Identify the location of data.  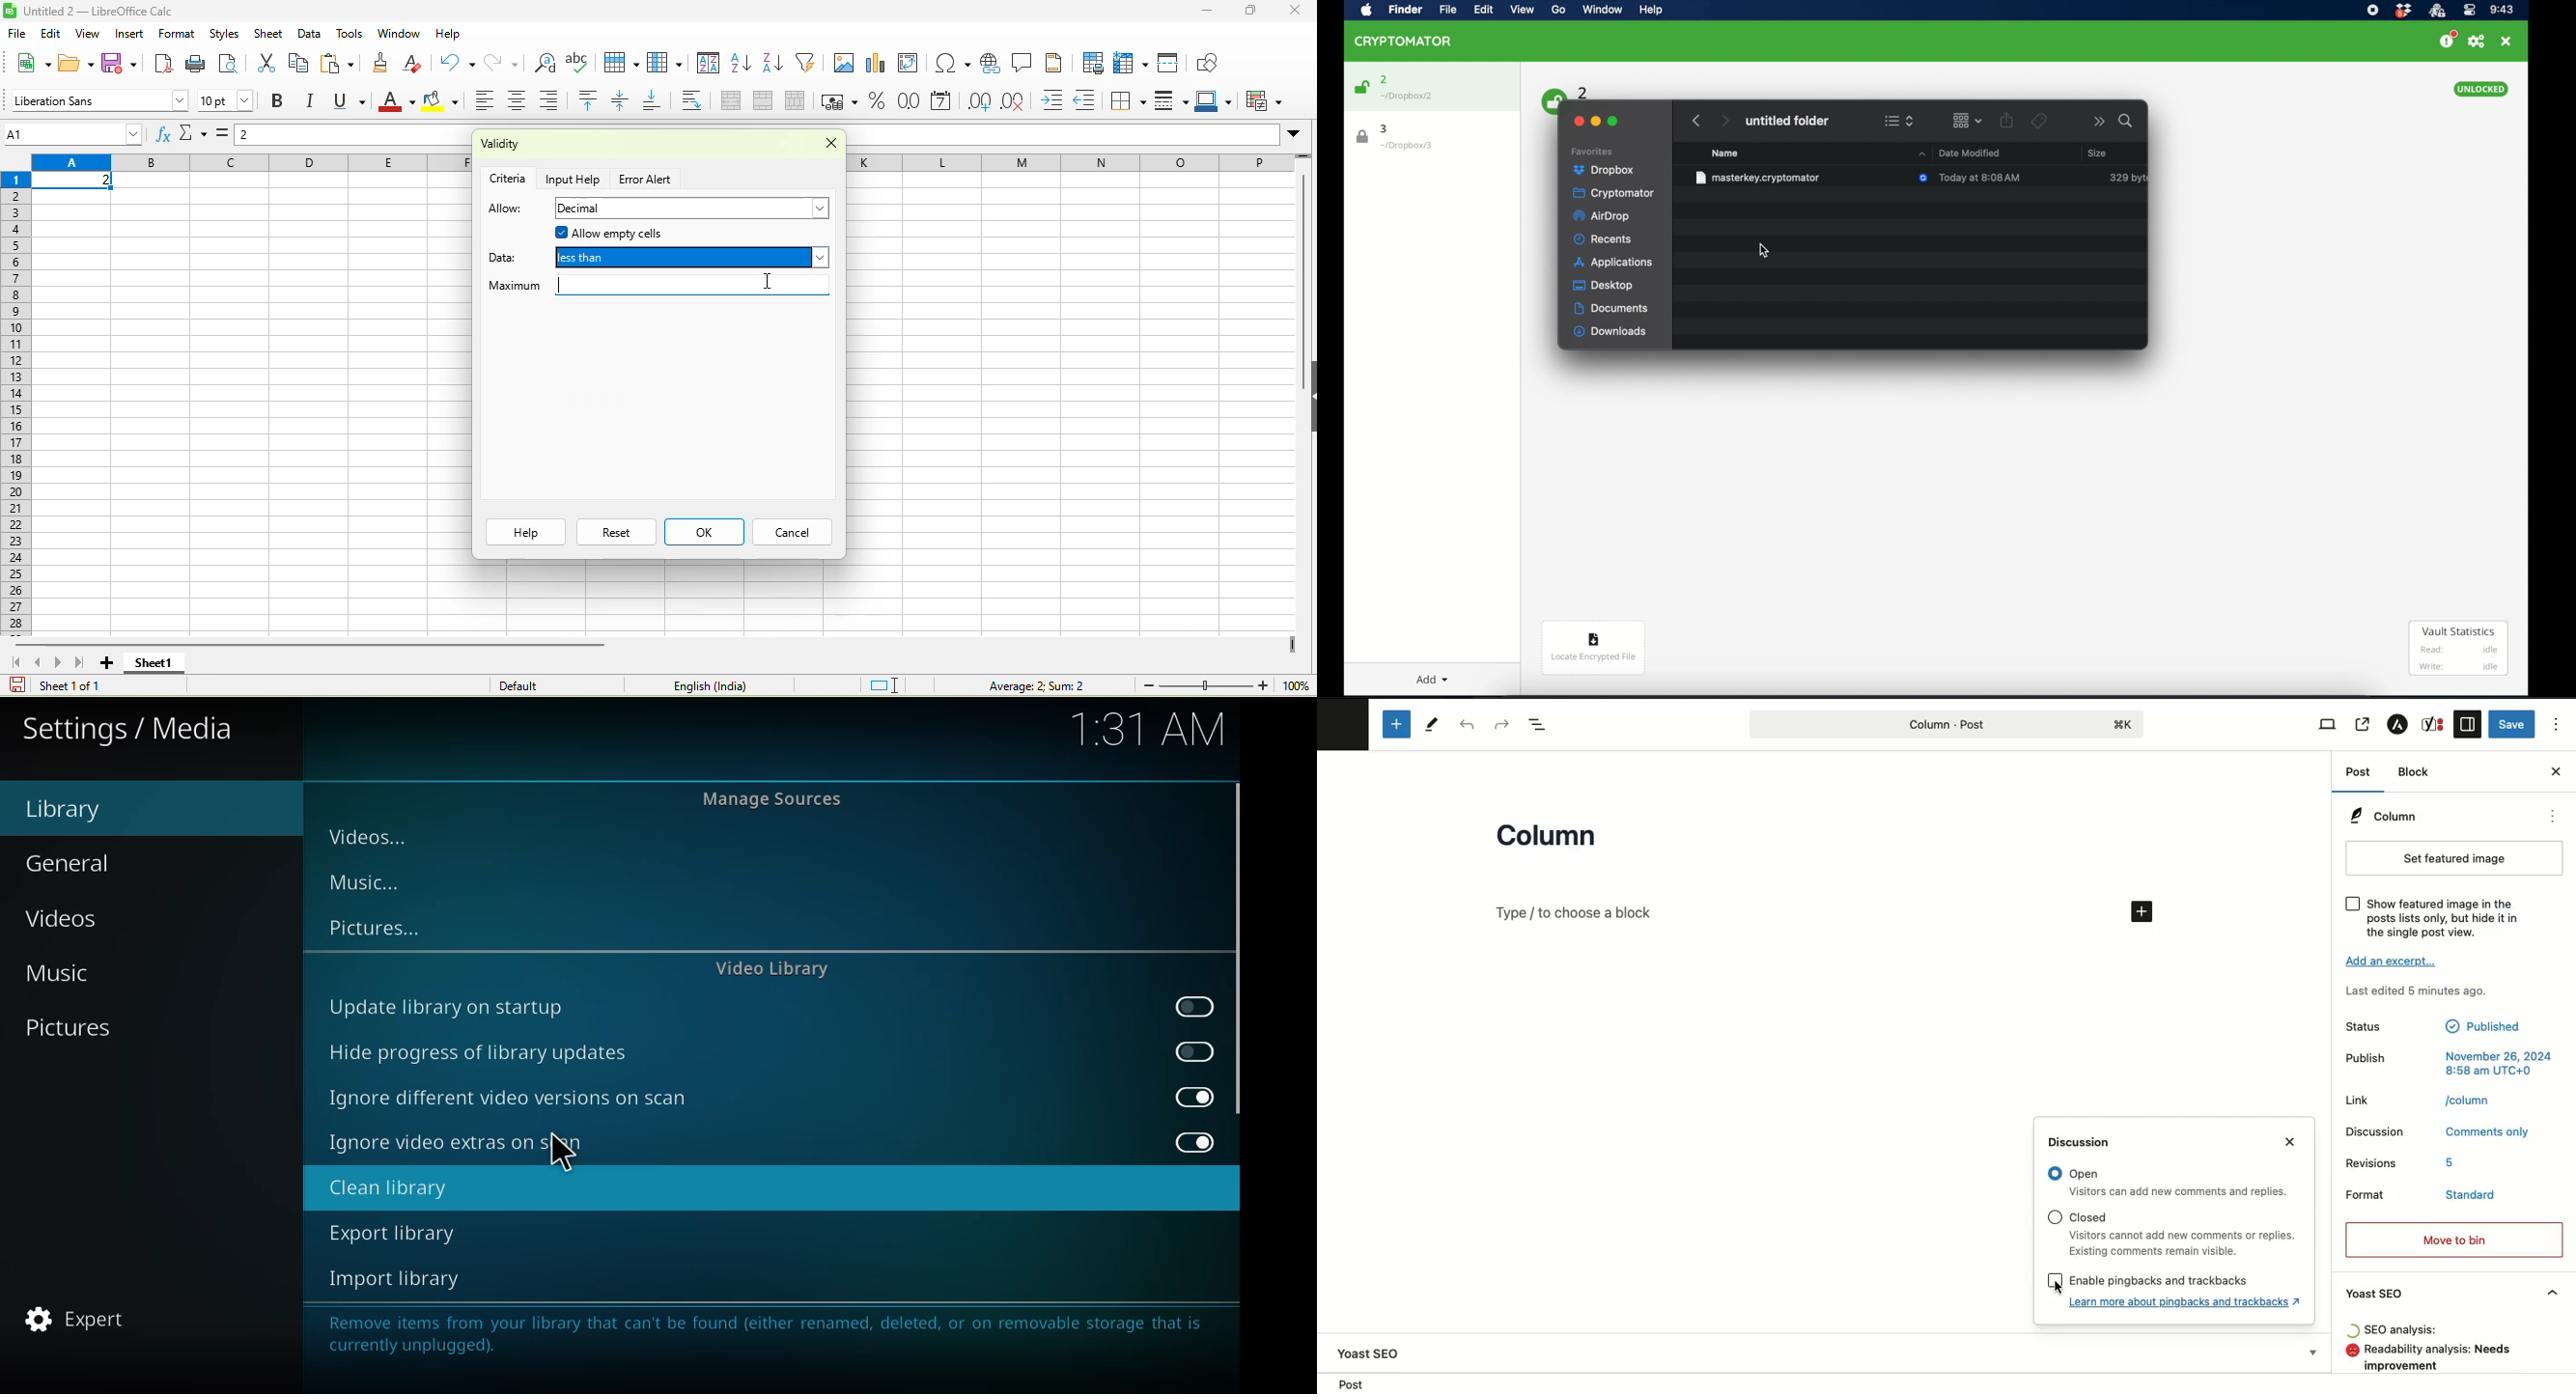
(310, 33).